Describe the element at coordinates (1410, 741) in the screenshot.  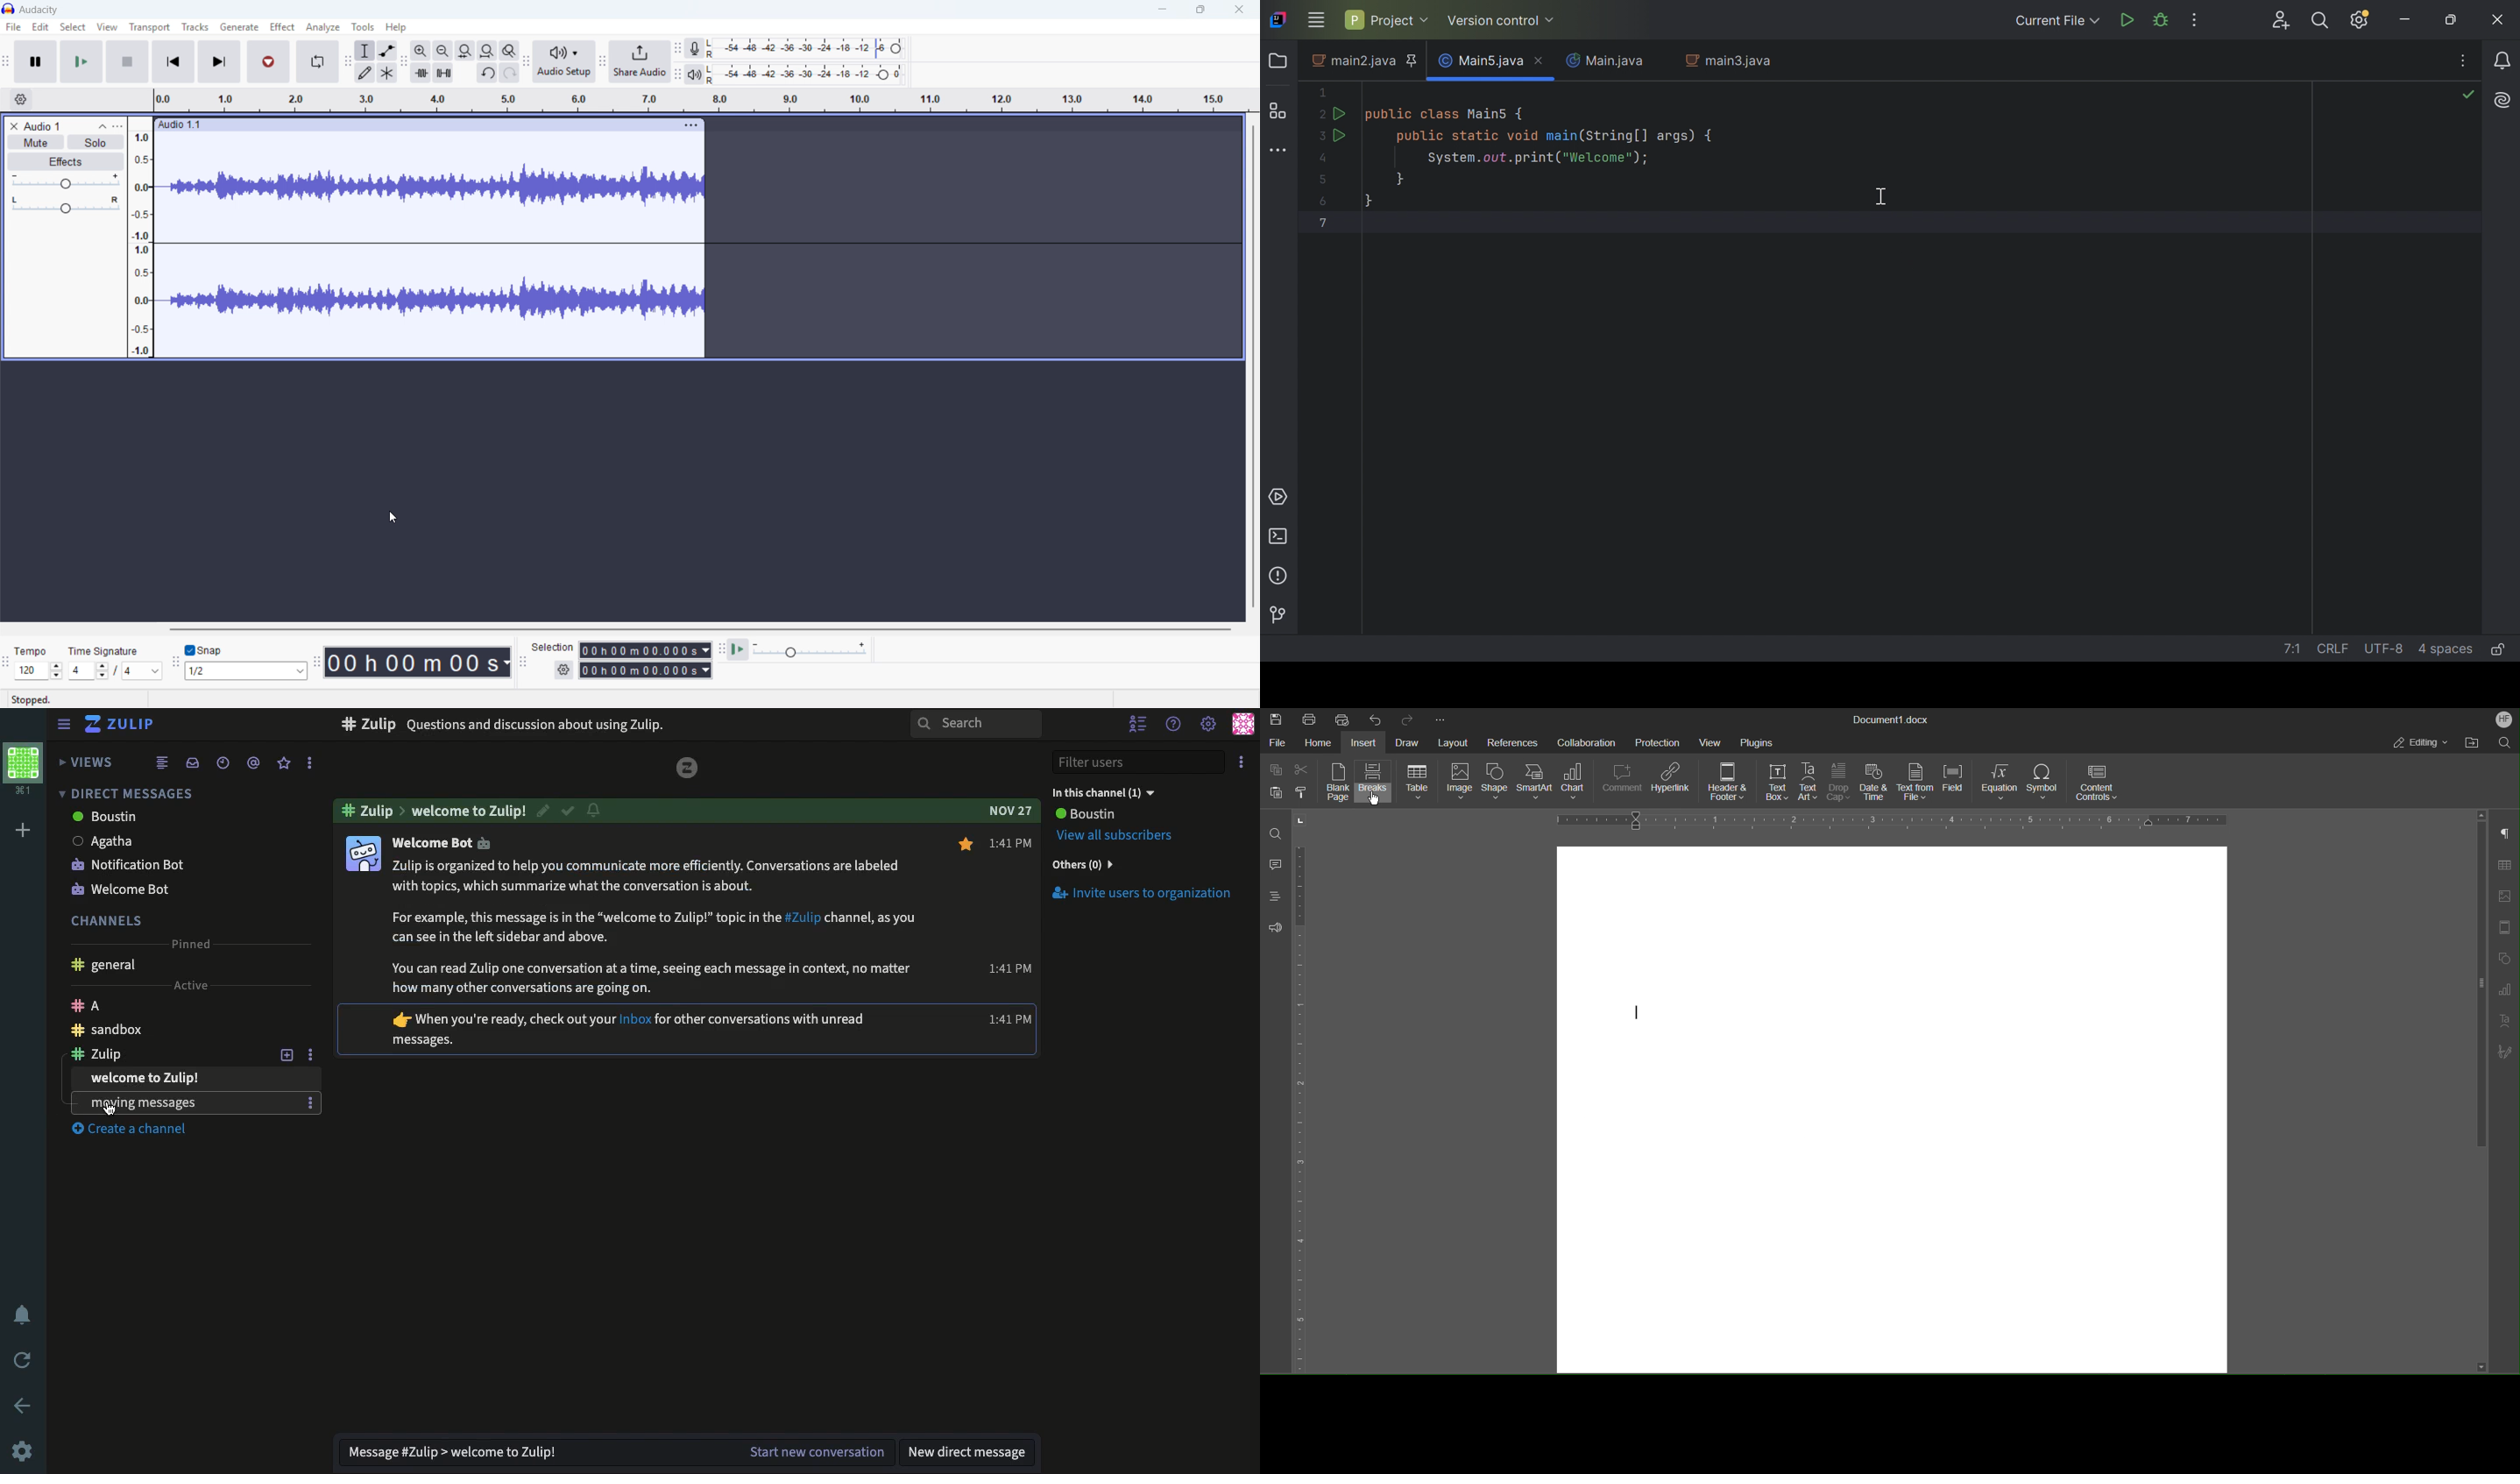
I see `Draw` at that location.